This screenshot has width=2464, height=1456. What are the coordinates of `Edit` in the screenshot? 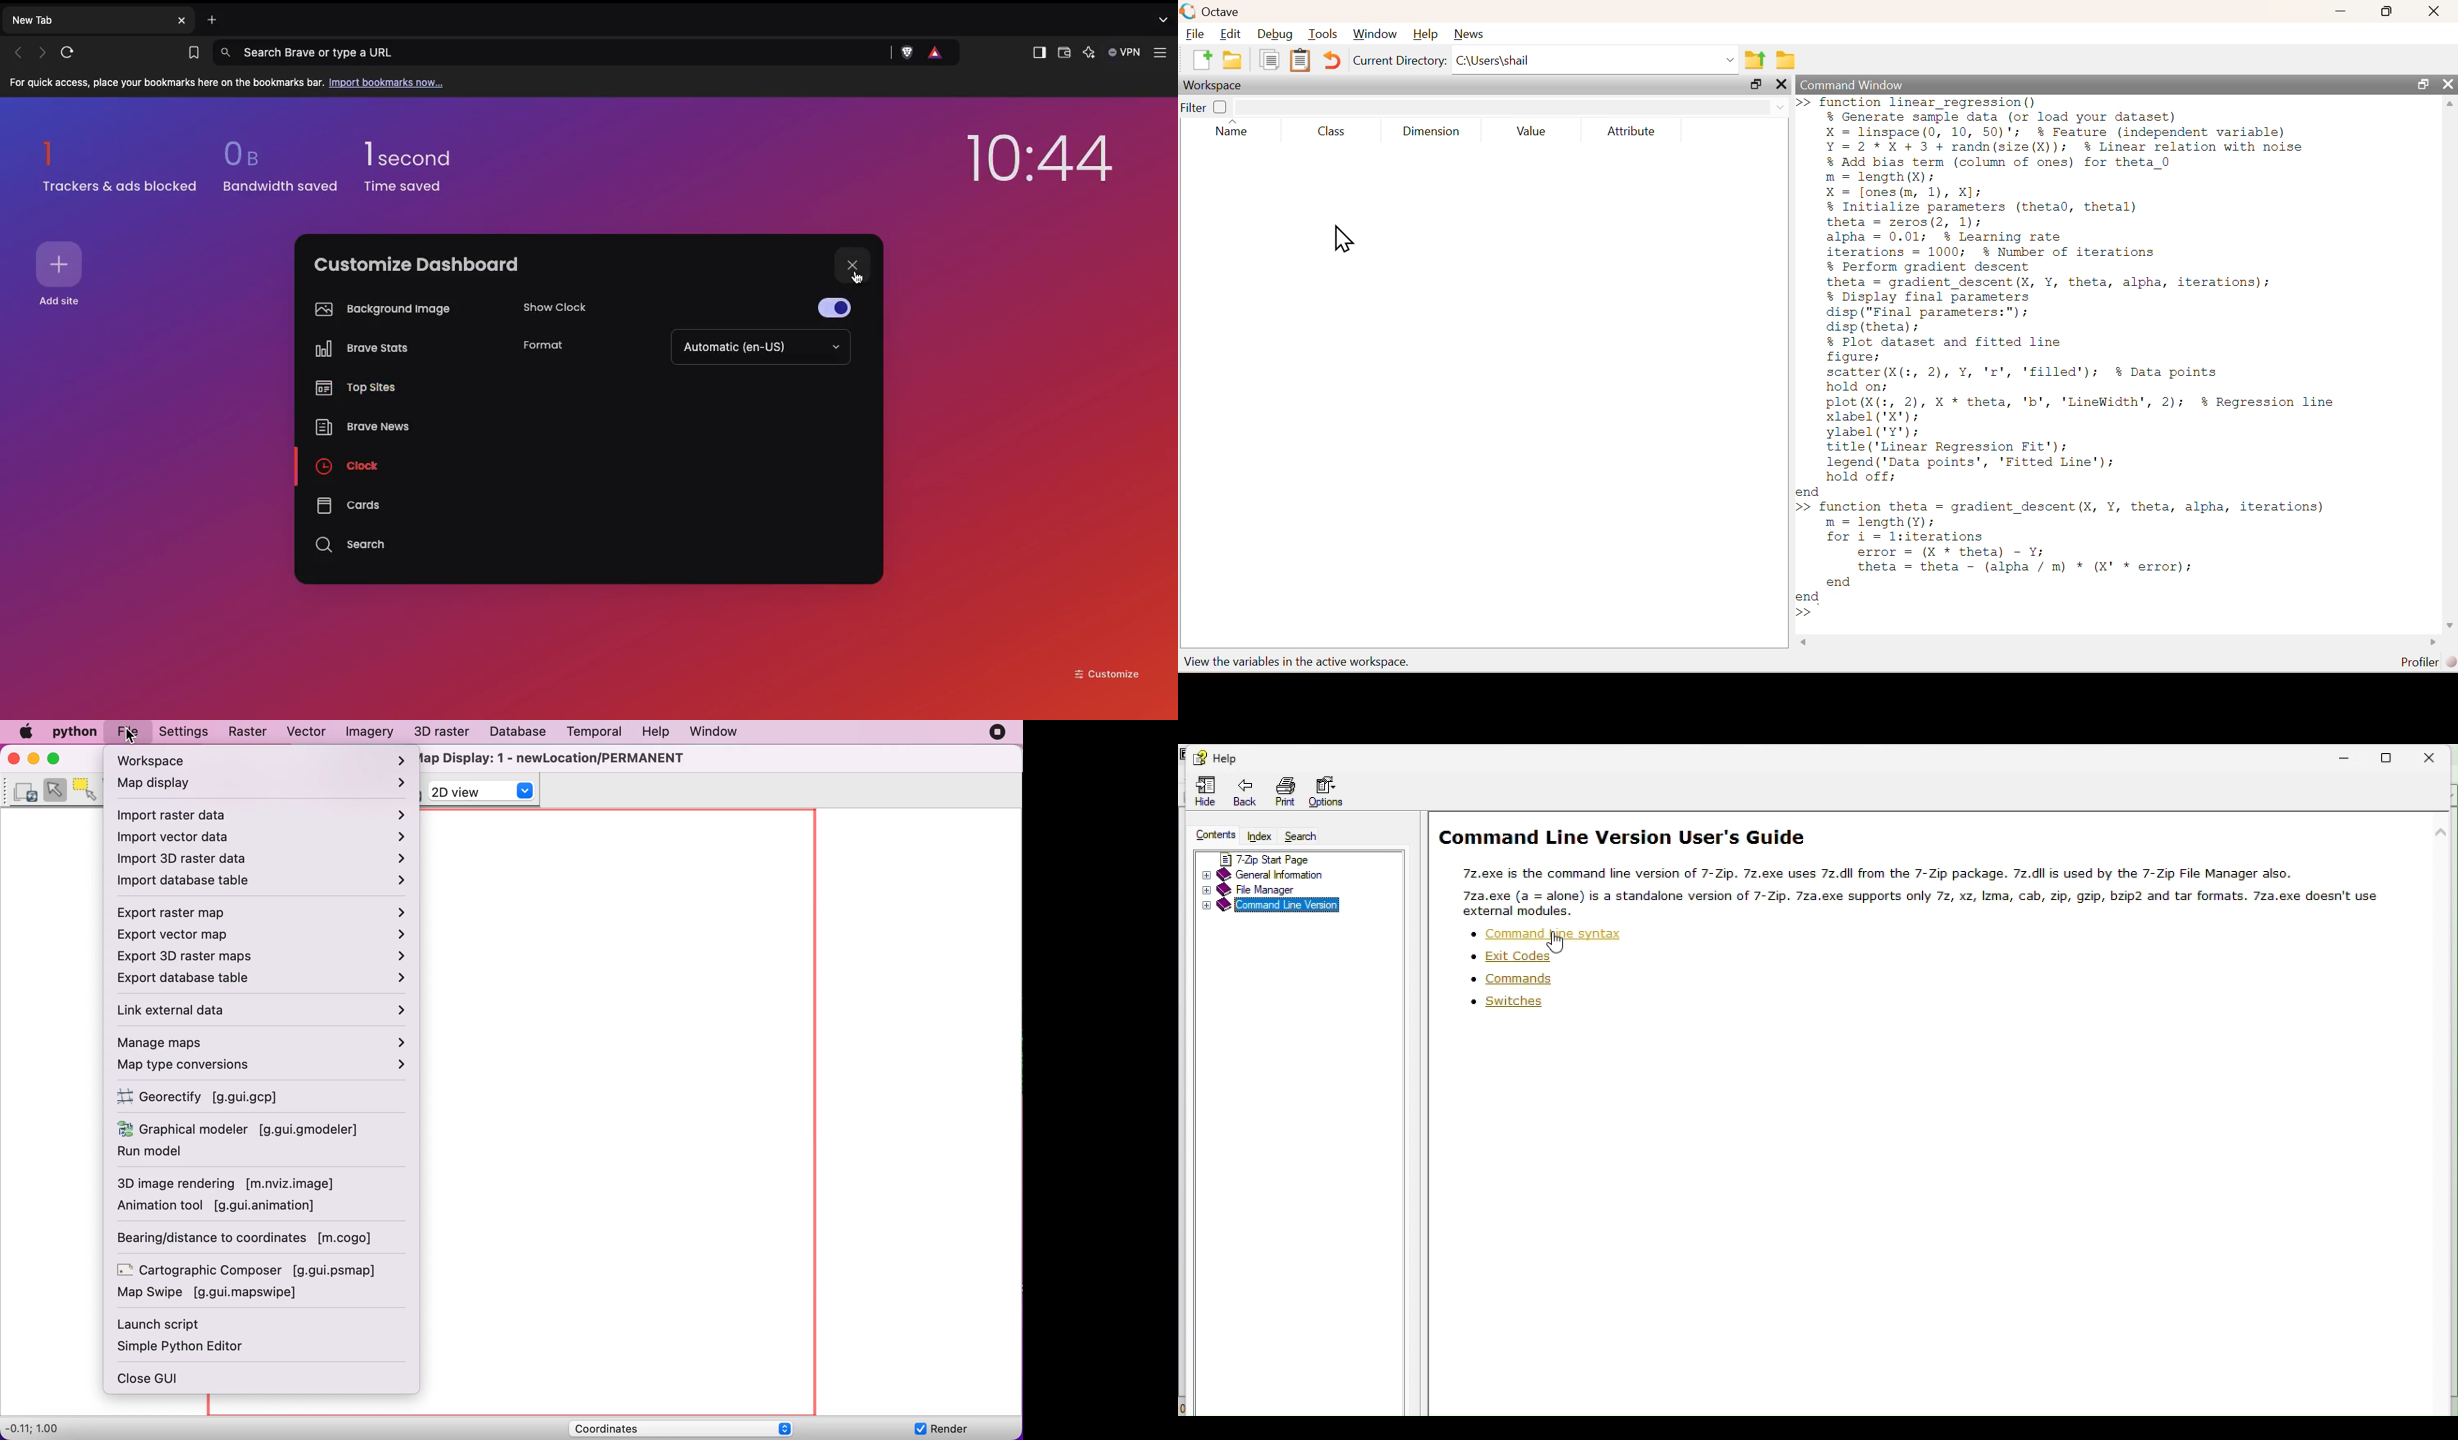 It's located at (1232, 34).